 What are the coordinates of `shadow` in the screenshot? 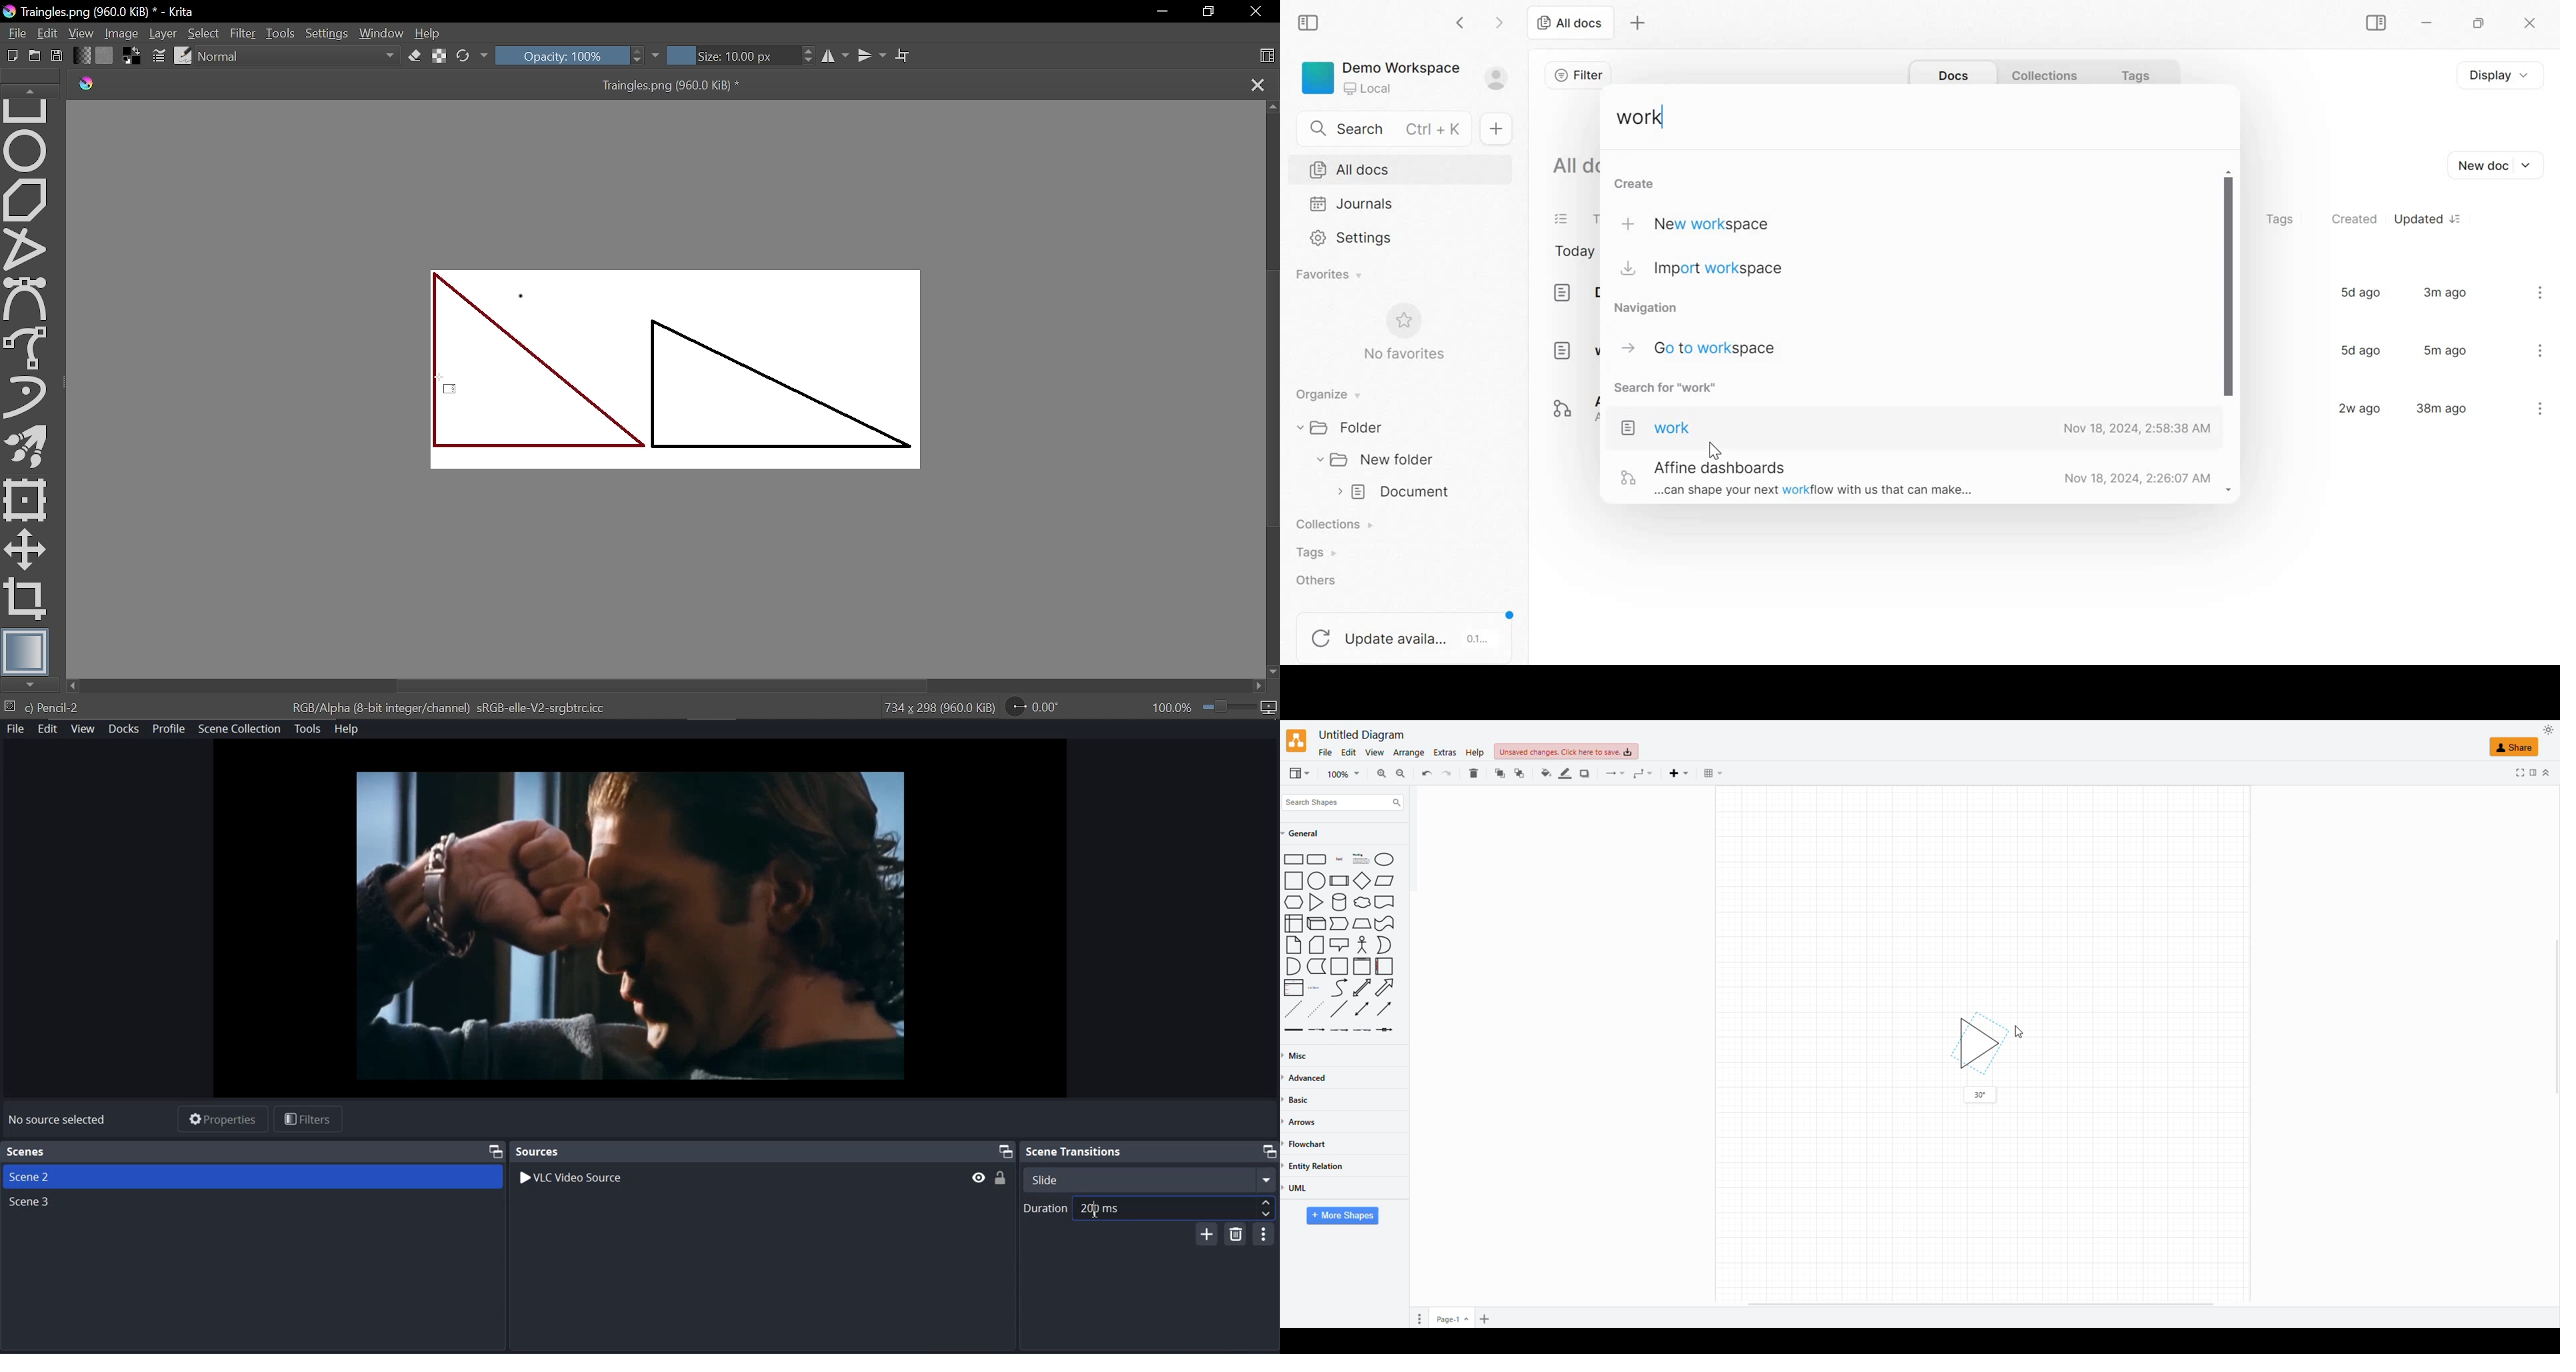 It's located at (1584, 771).